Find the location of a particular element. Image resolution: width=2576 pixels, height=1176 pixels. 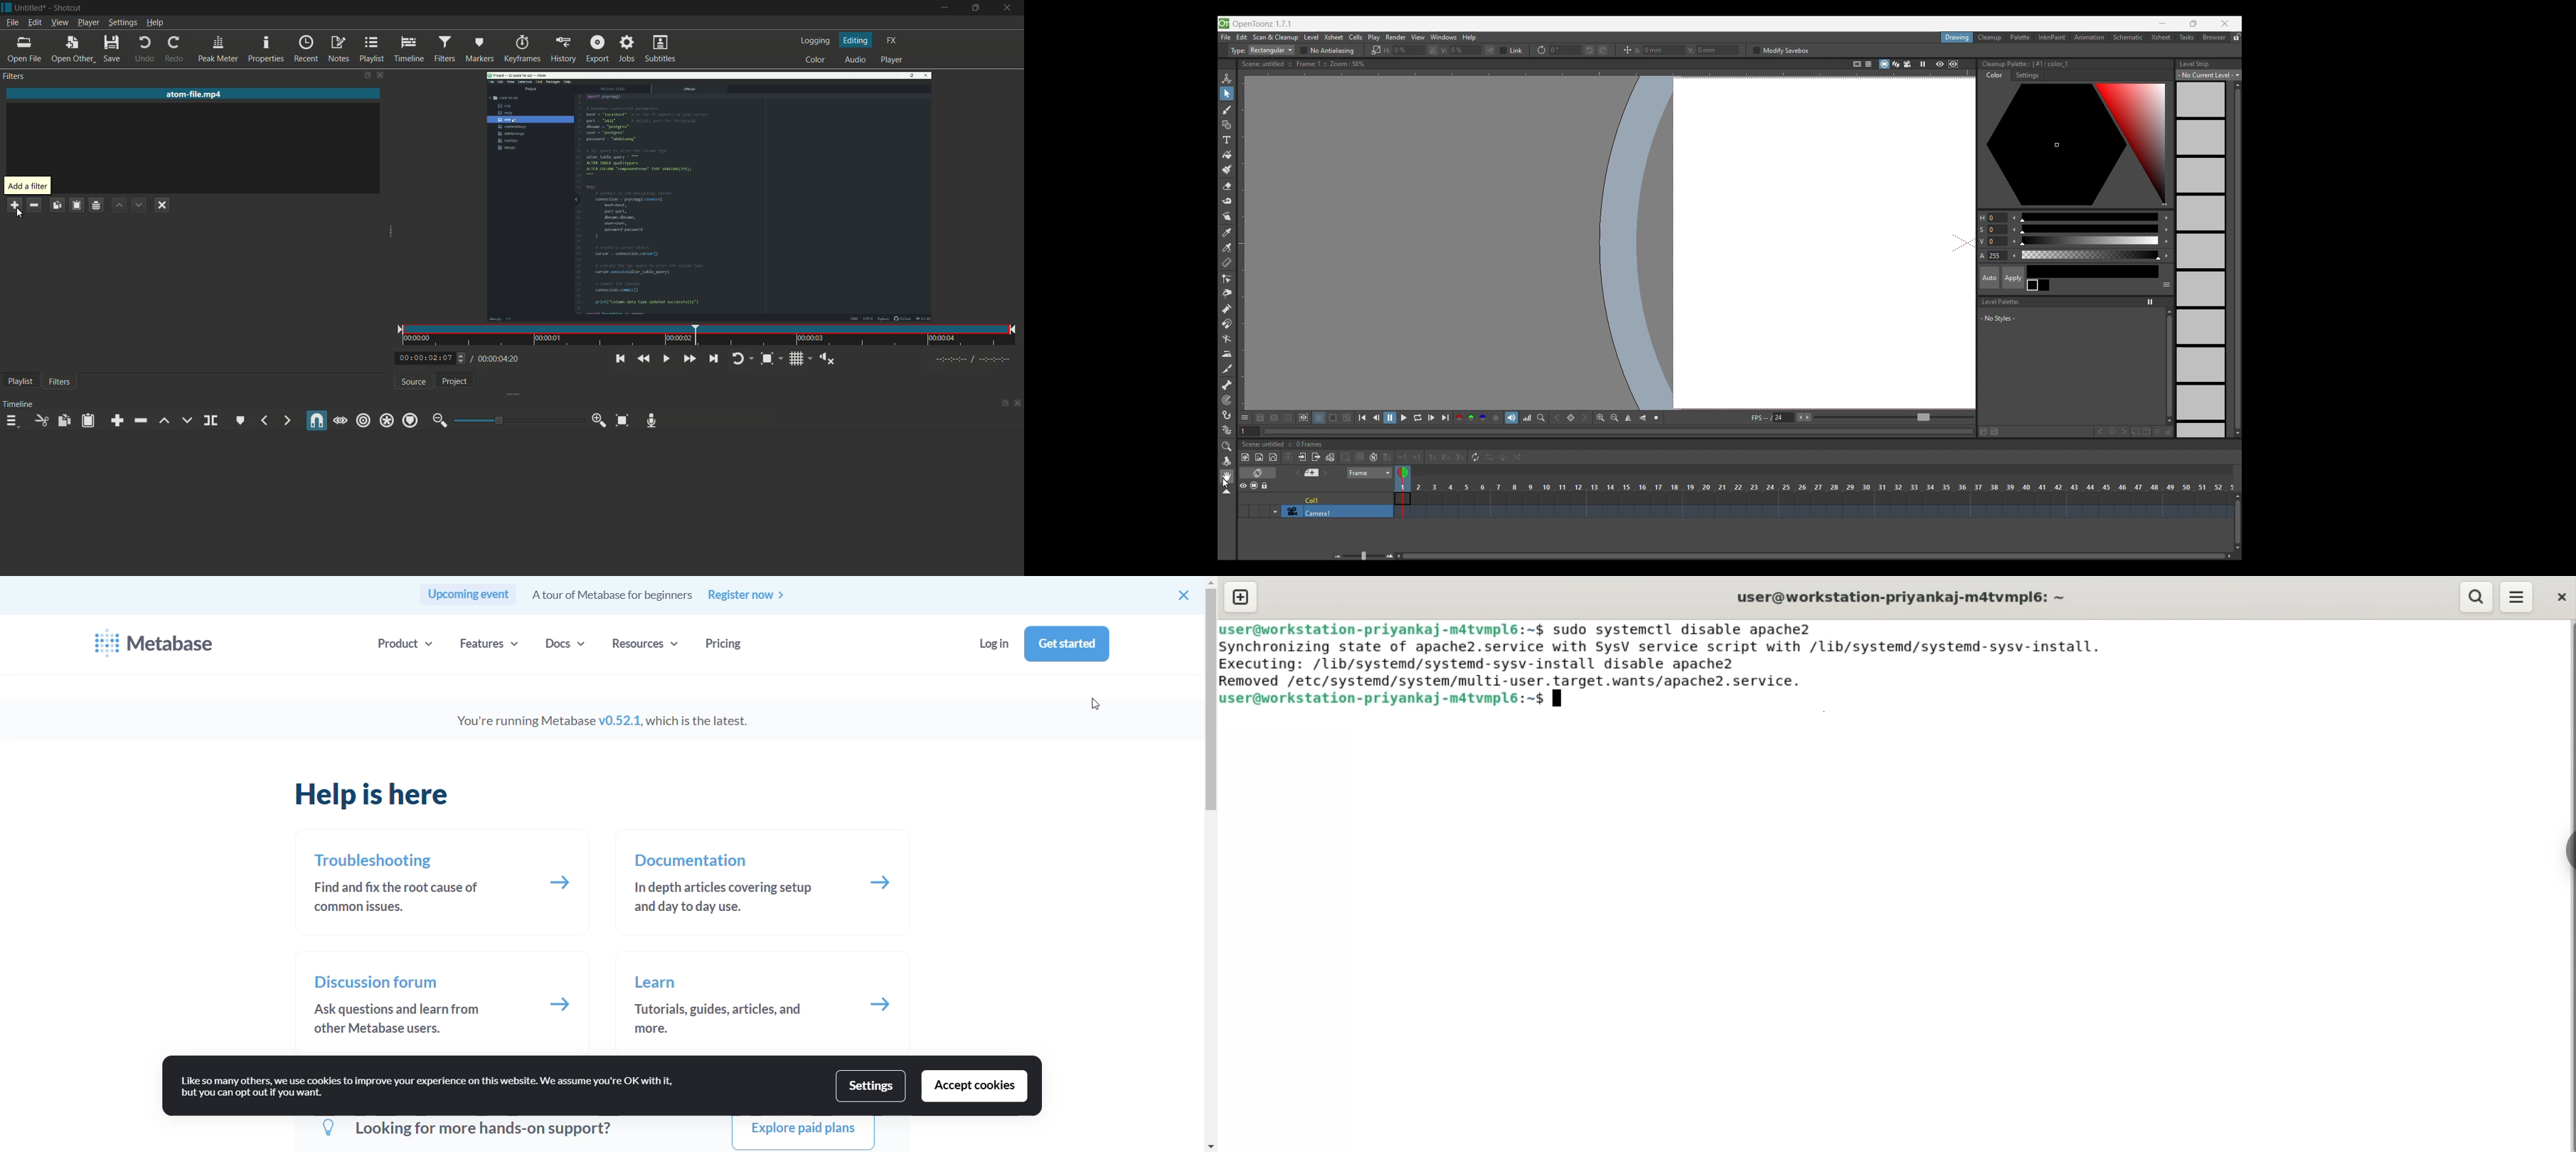

lift is located at coordinates (165, 420).